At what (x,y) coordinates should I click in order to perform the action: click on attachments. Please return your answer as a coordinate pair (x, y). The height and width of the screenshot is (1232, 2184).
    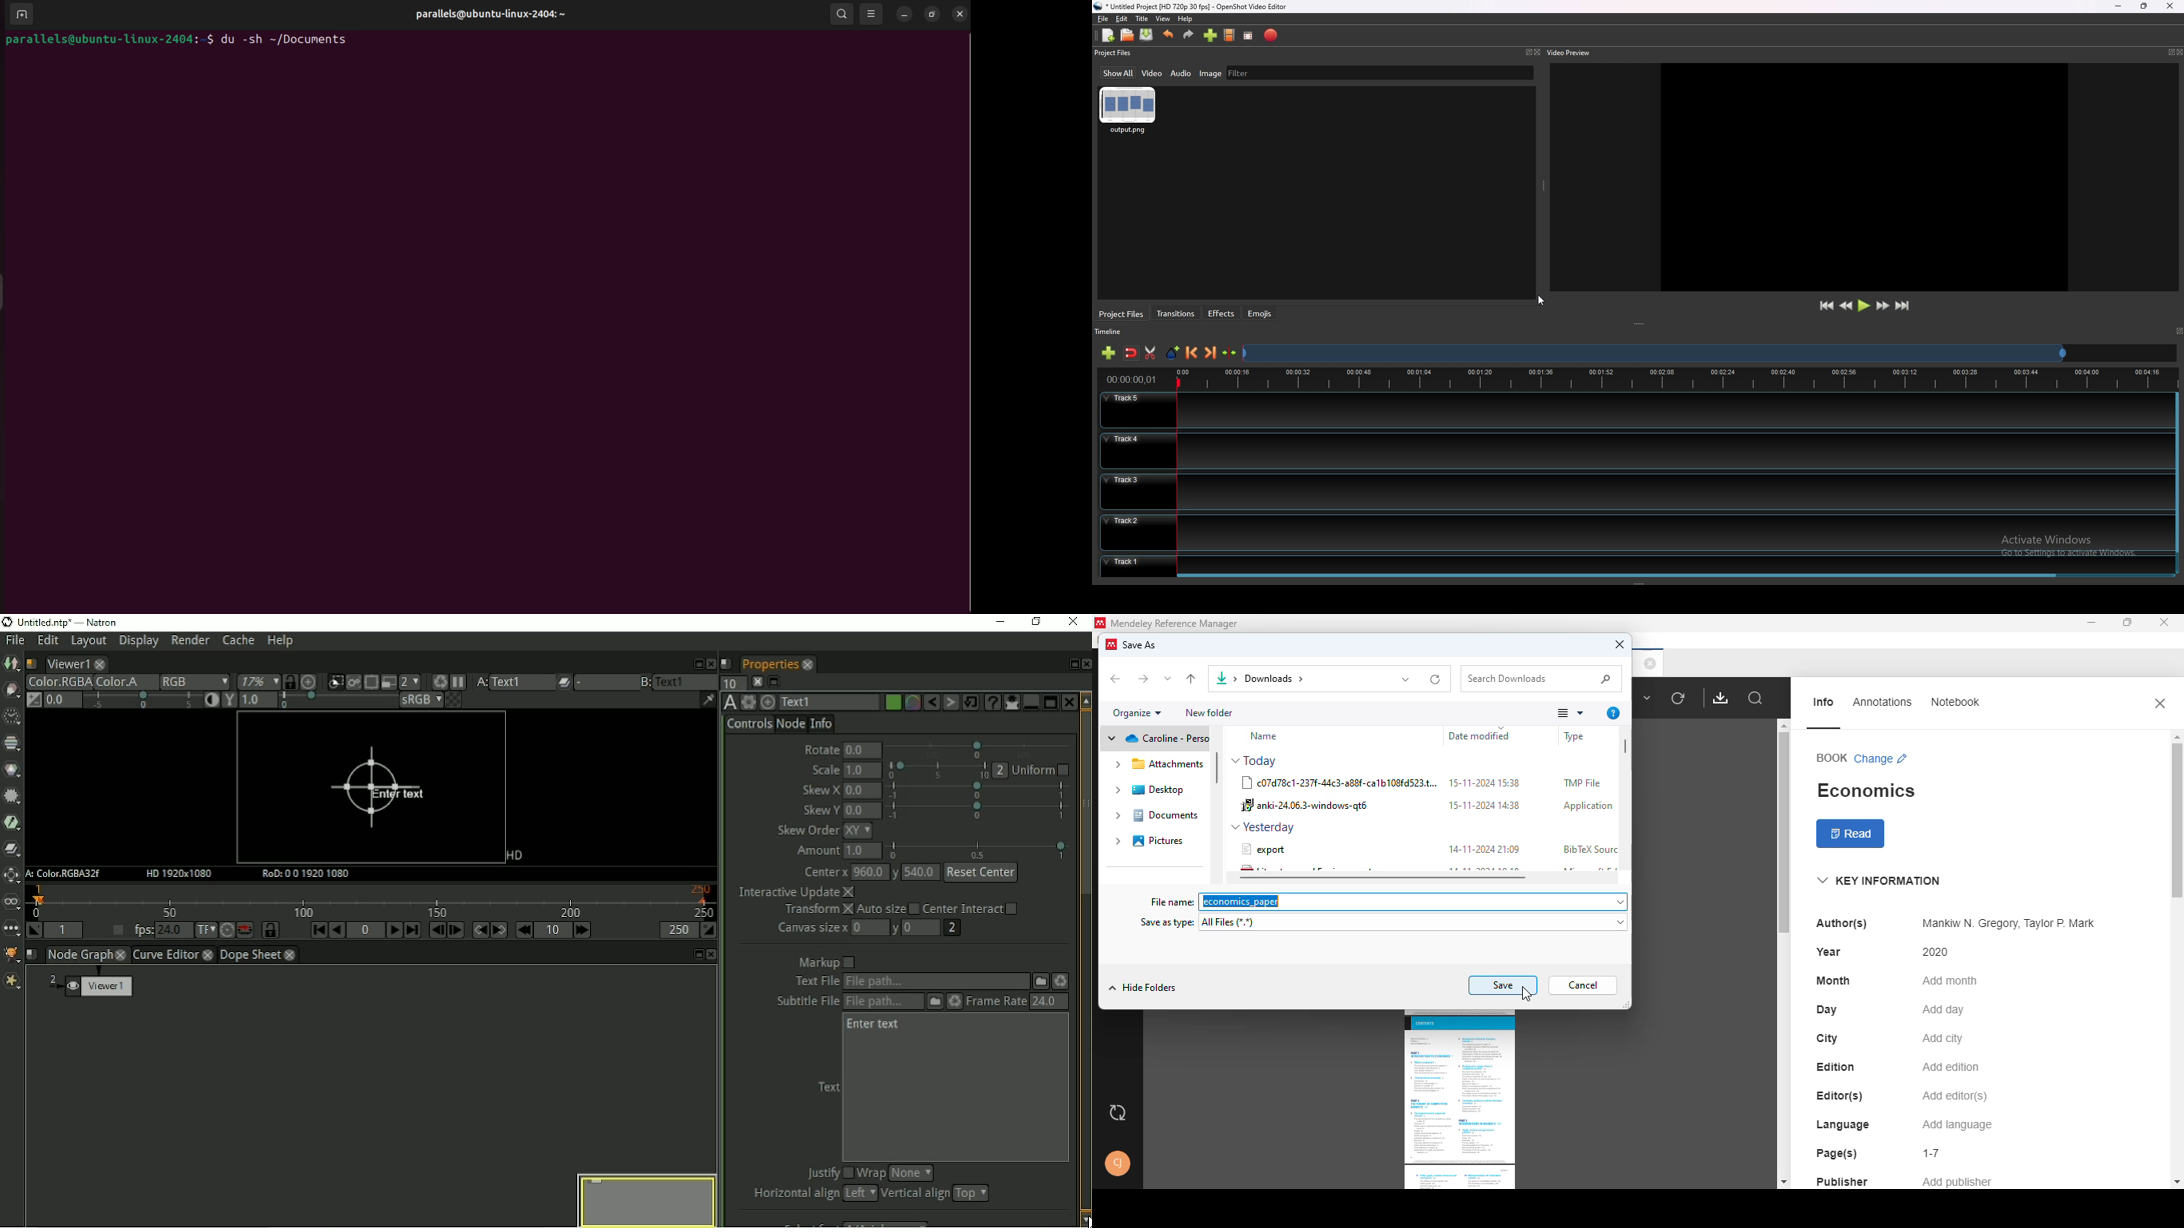
    Looking at the image, I should click on (1159, 764).